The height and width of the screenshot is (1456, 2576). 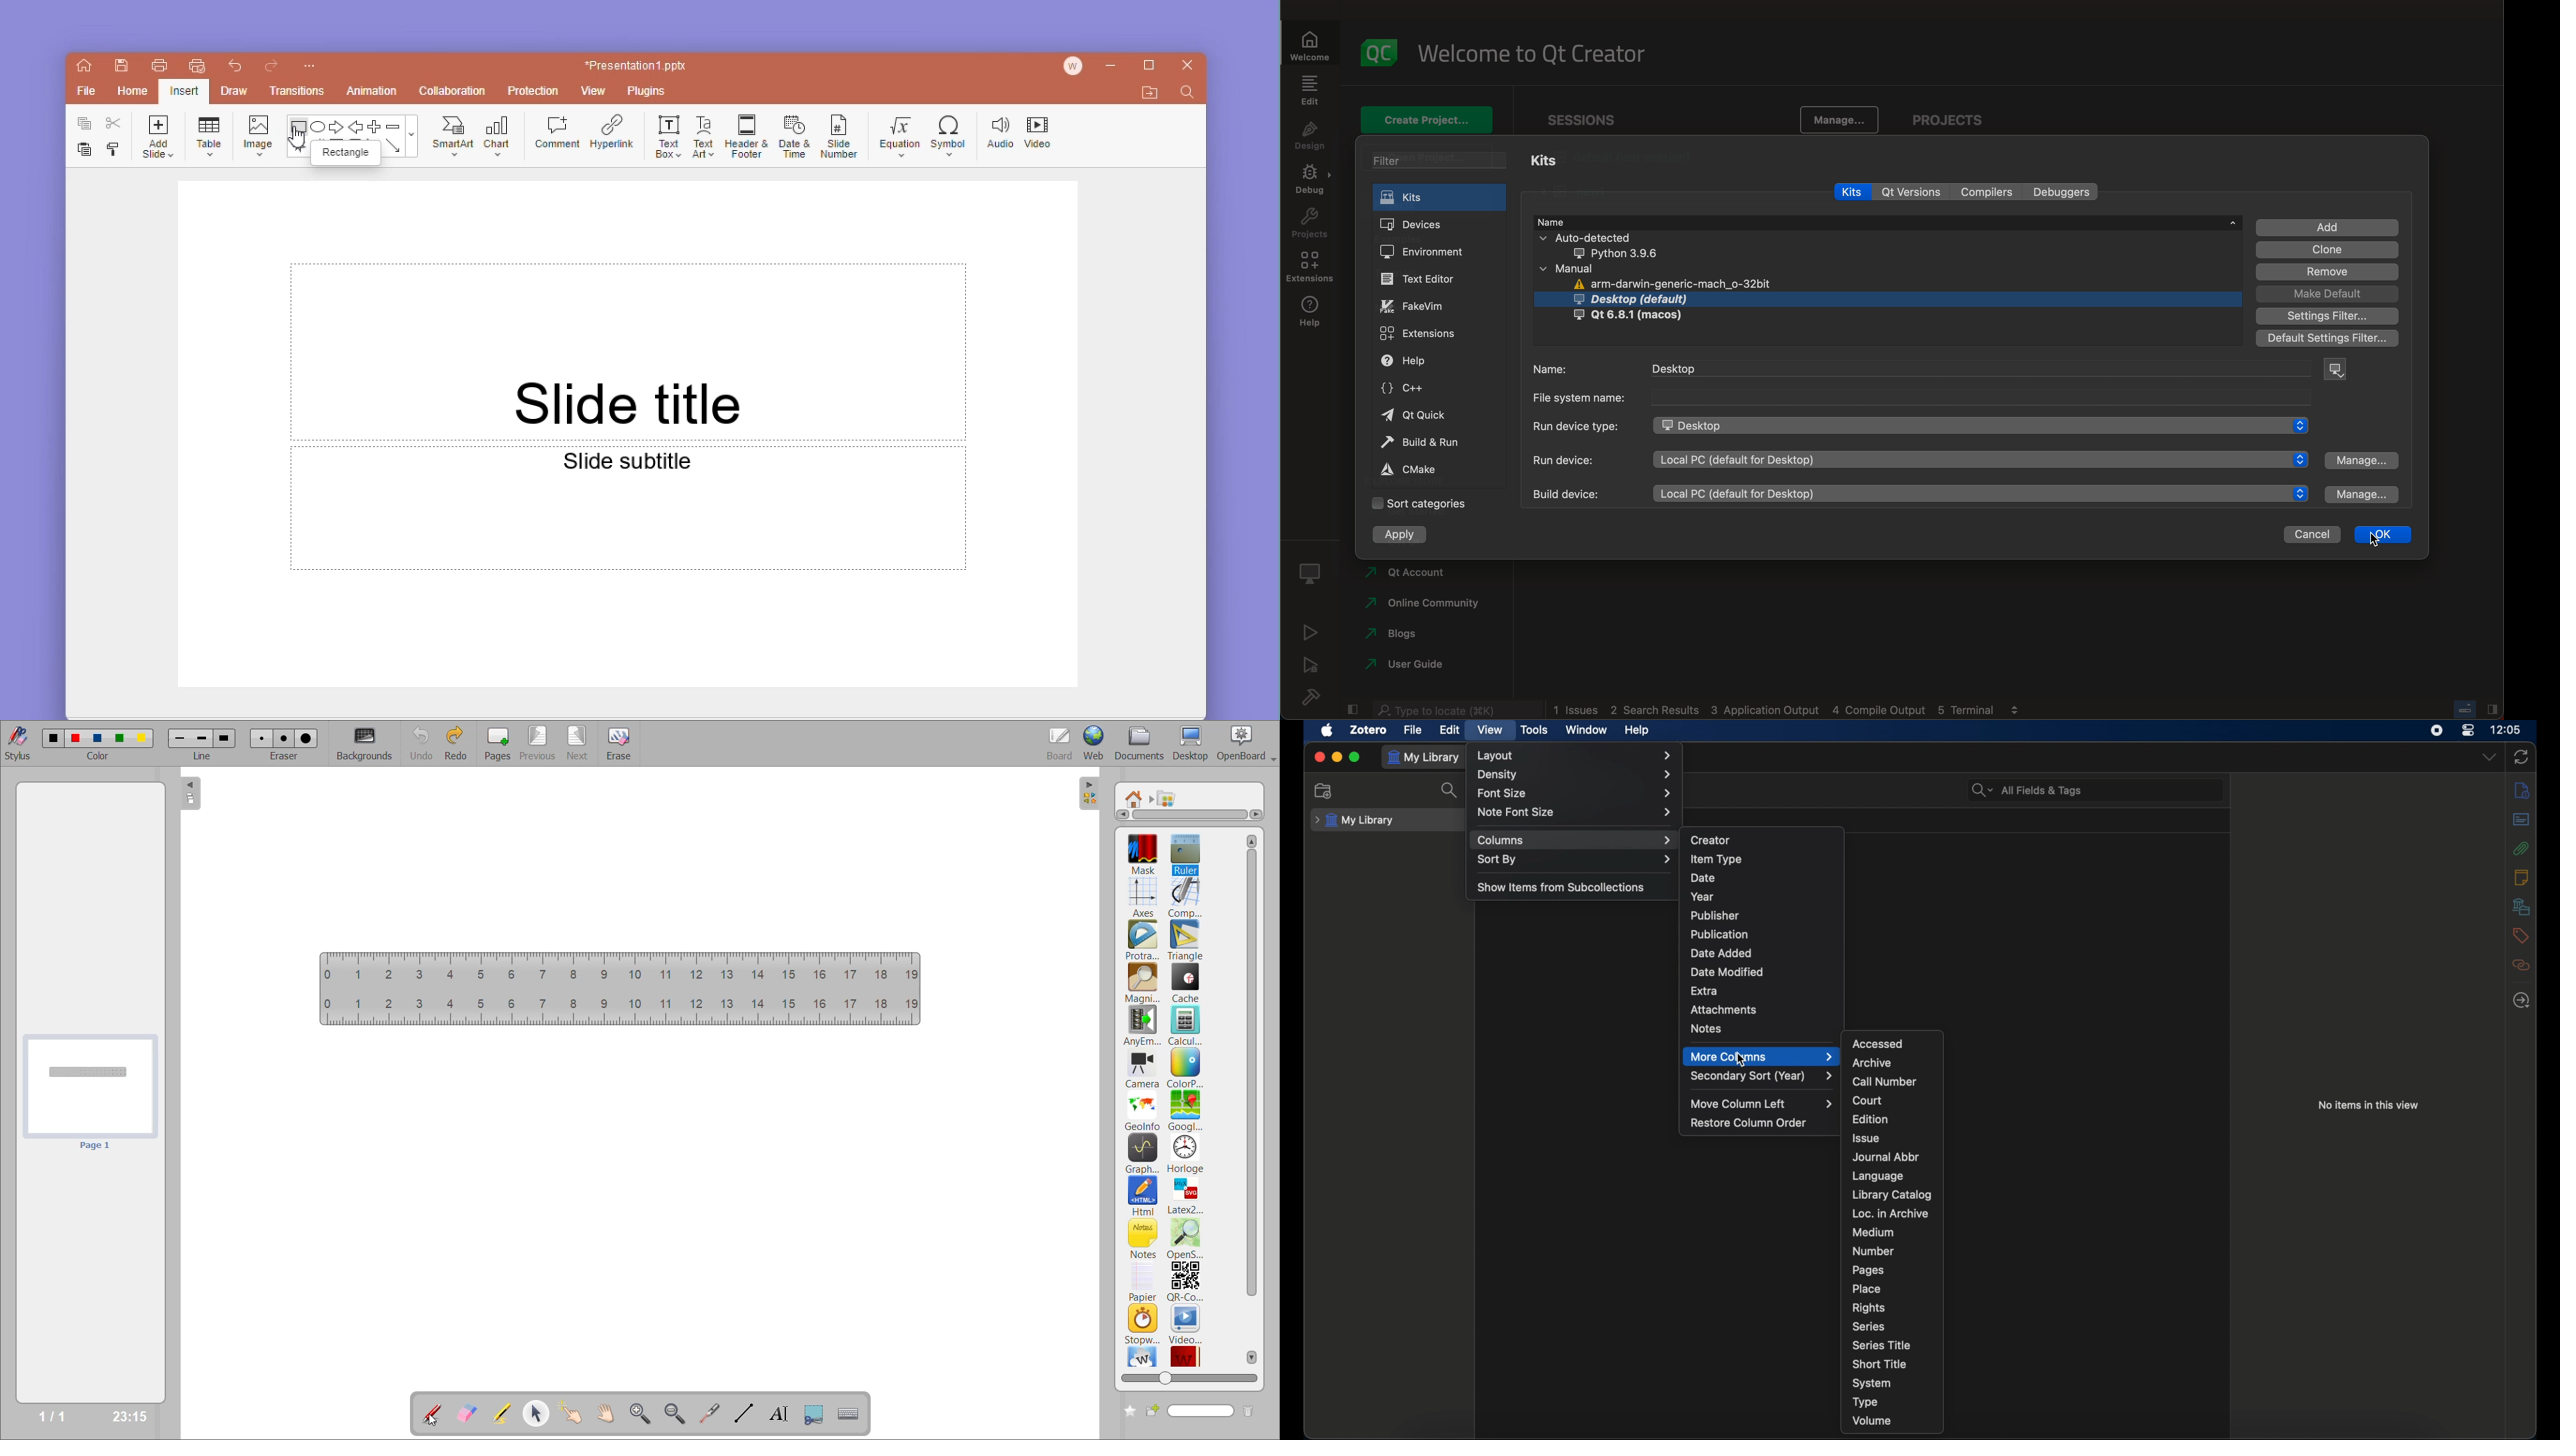 What do you see at coordinates (1491, 730) in the screenshot?
I see `view` at bounding box center [1491, 730].